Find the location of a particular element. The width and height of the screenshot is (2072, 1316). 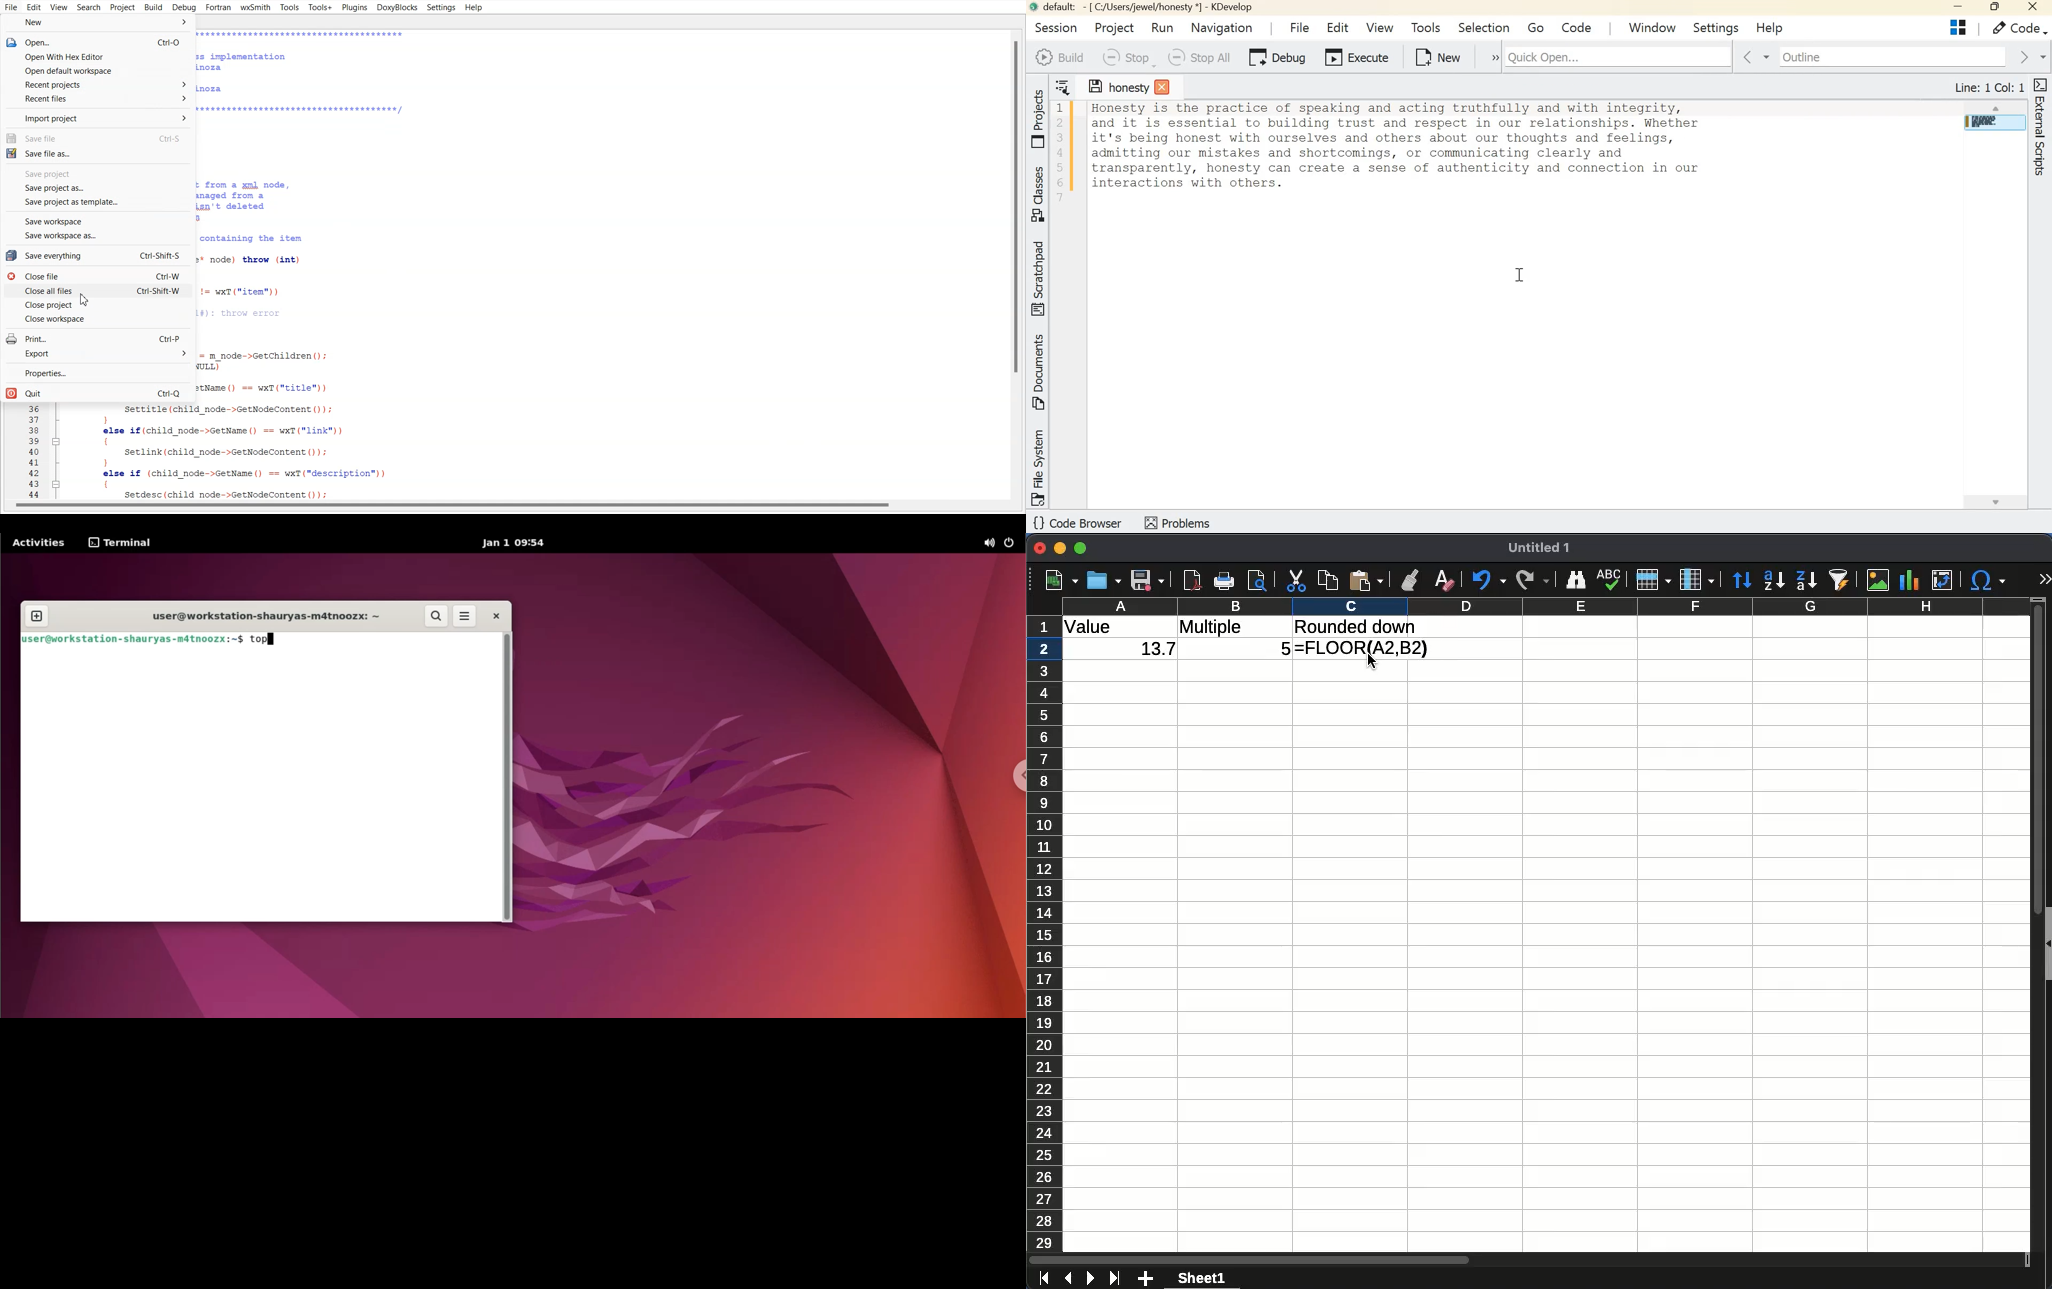

columns is located at coordinates (1697, 580).